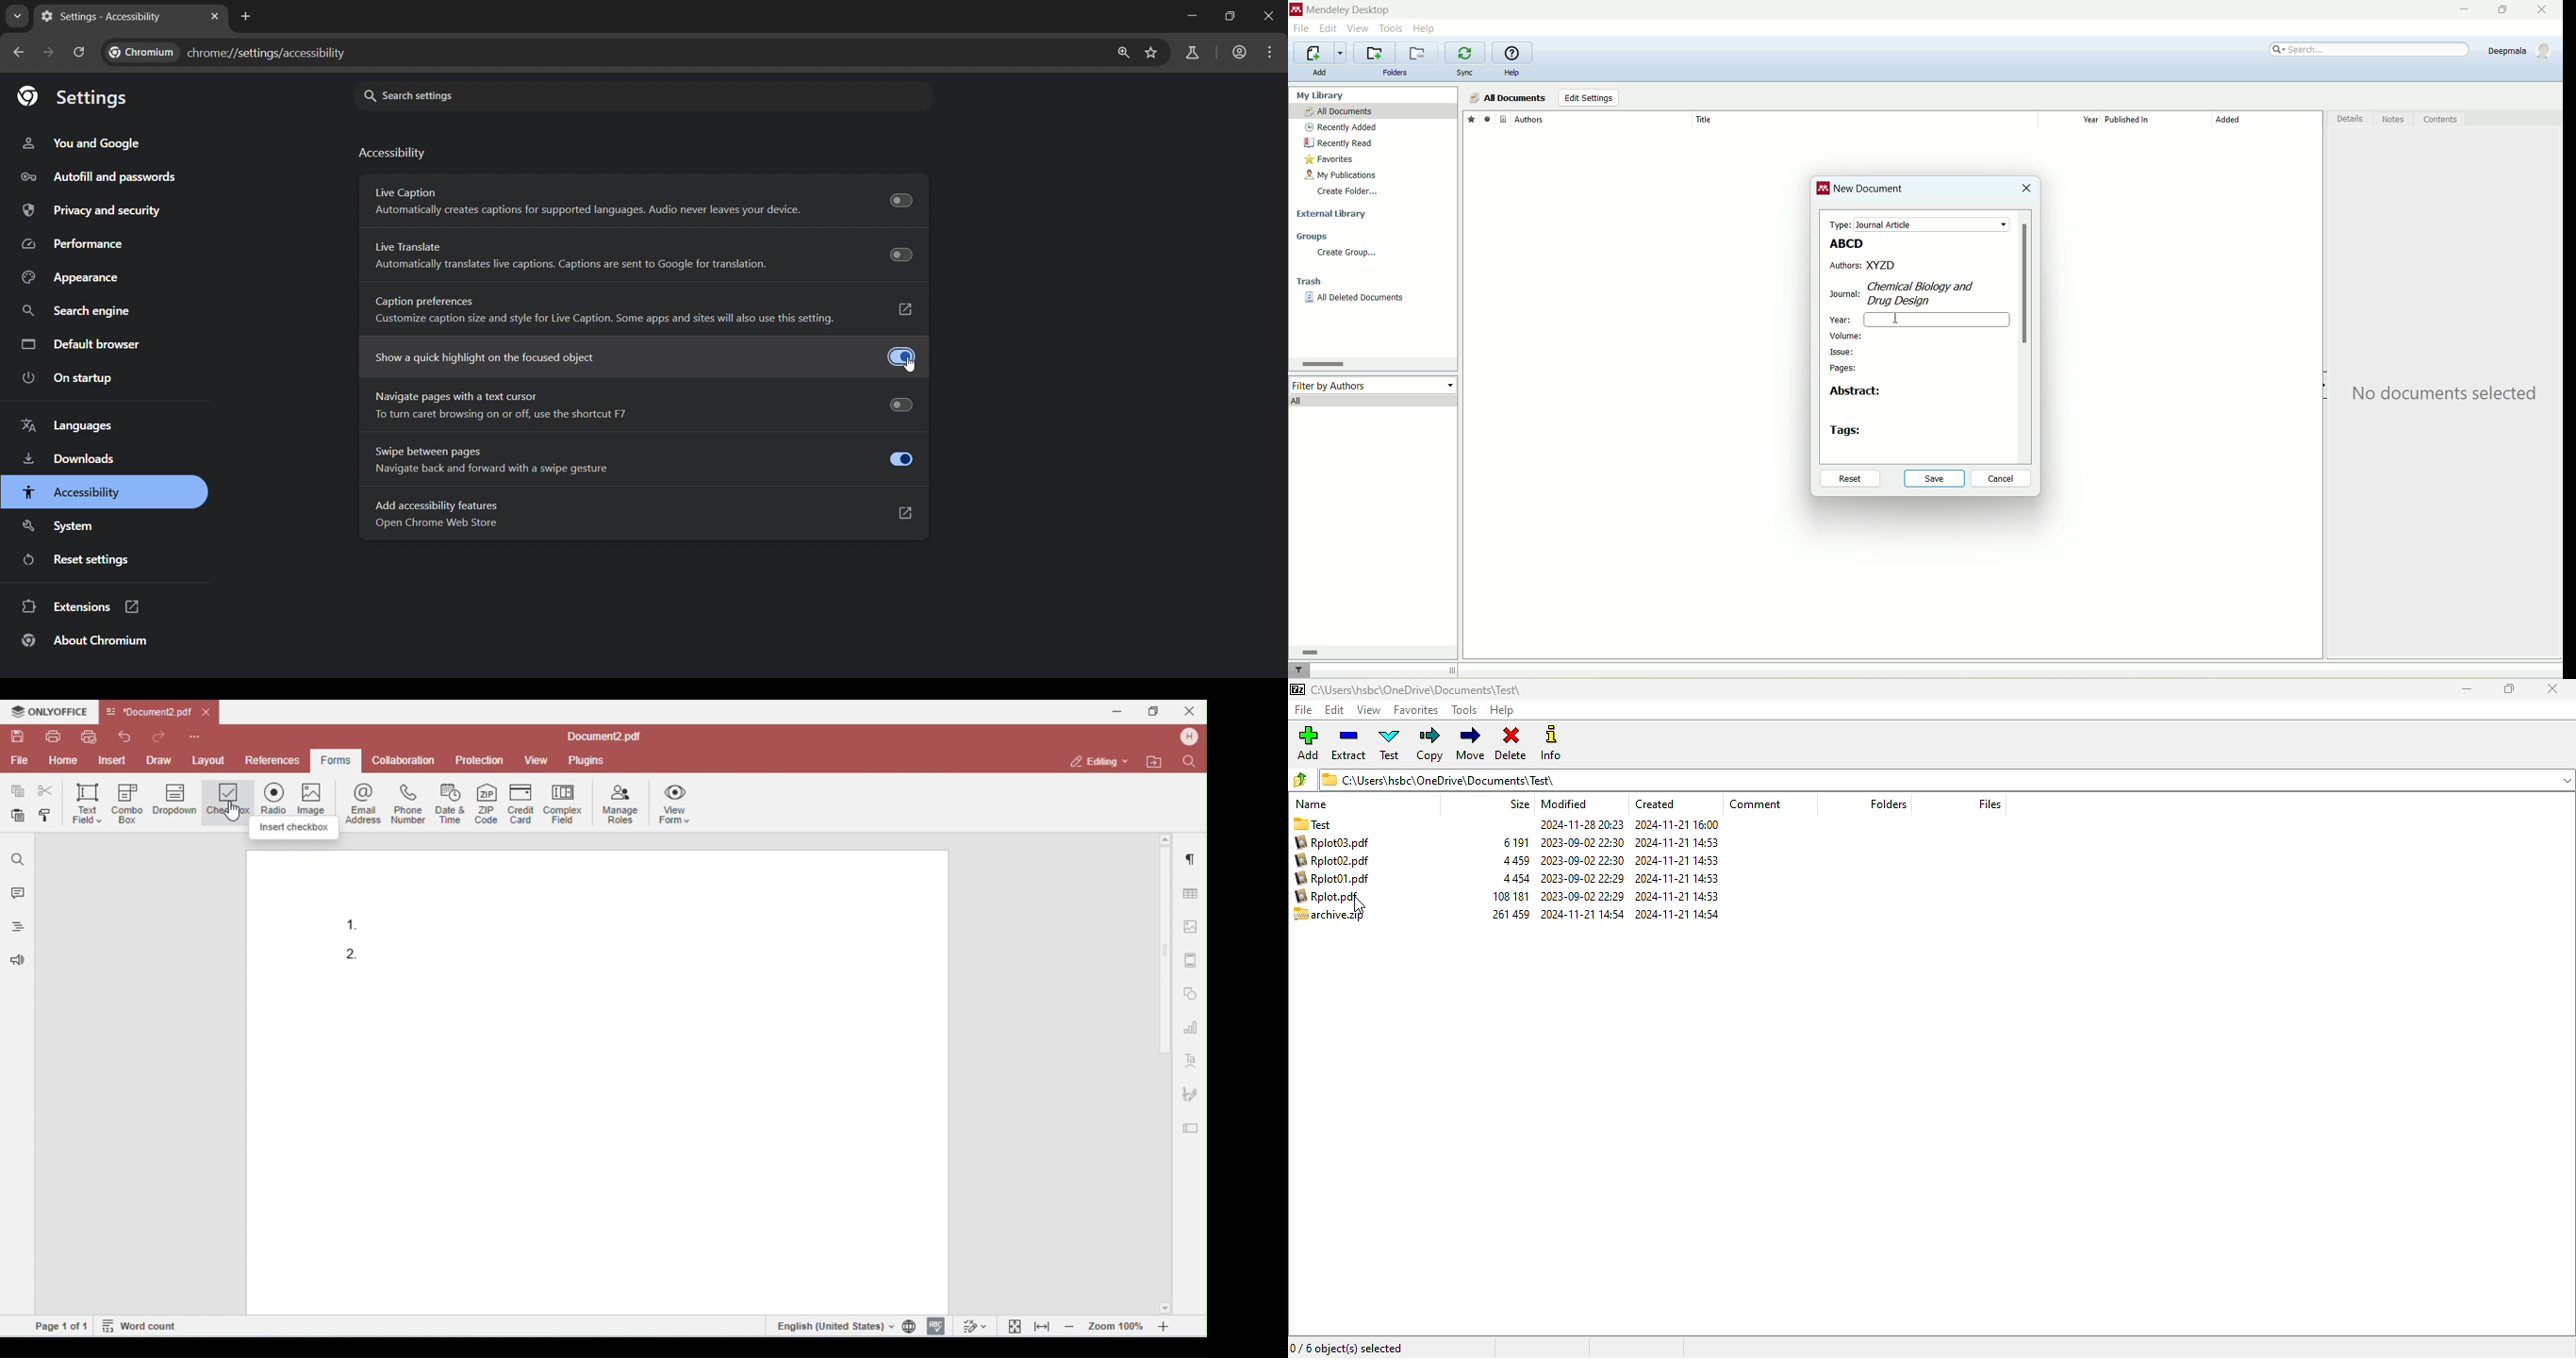 The height and width of the screenshot is (1372, 2576). Describe the element at coordinates (1296, 688) in the screenshot. I see `logo` at that location.